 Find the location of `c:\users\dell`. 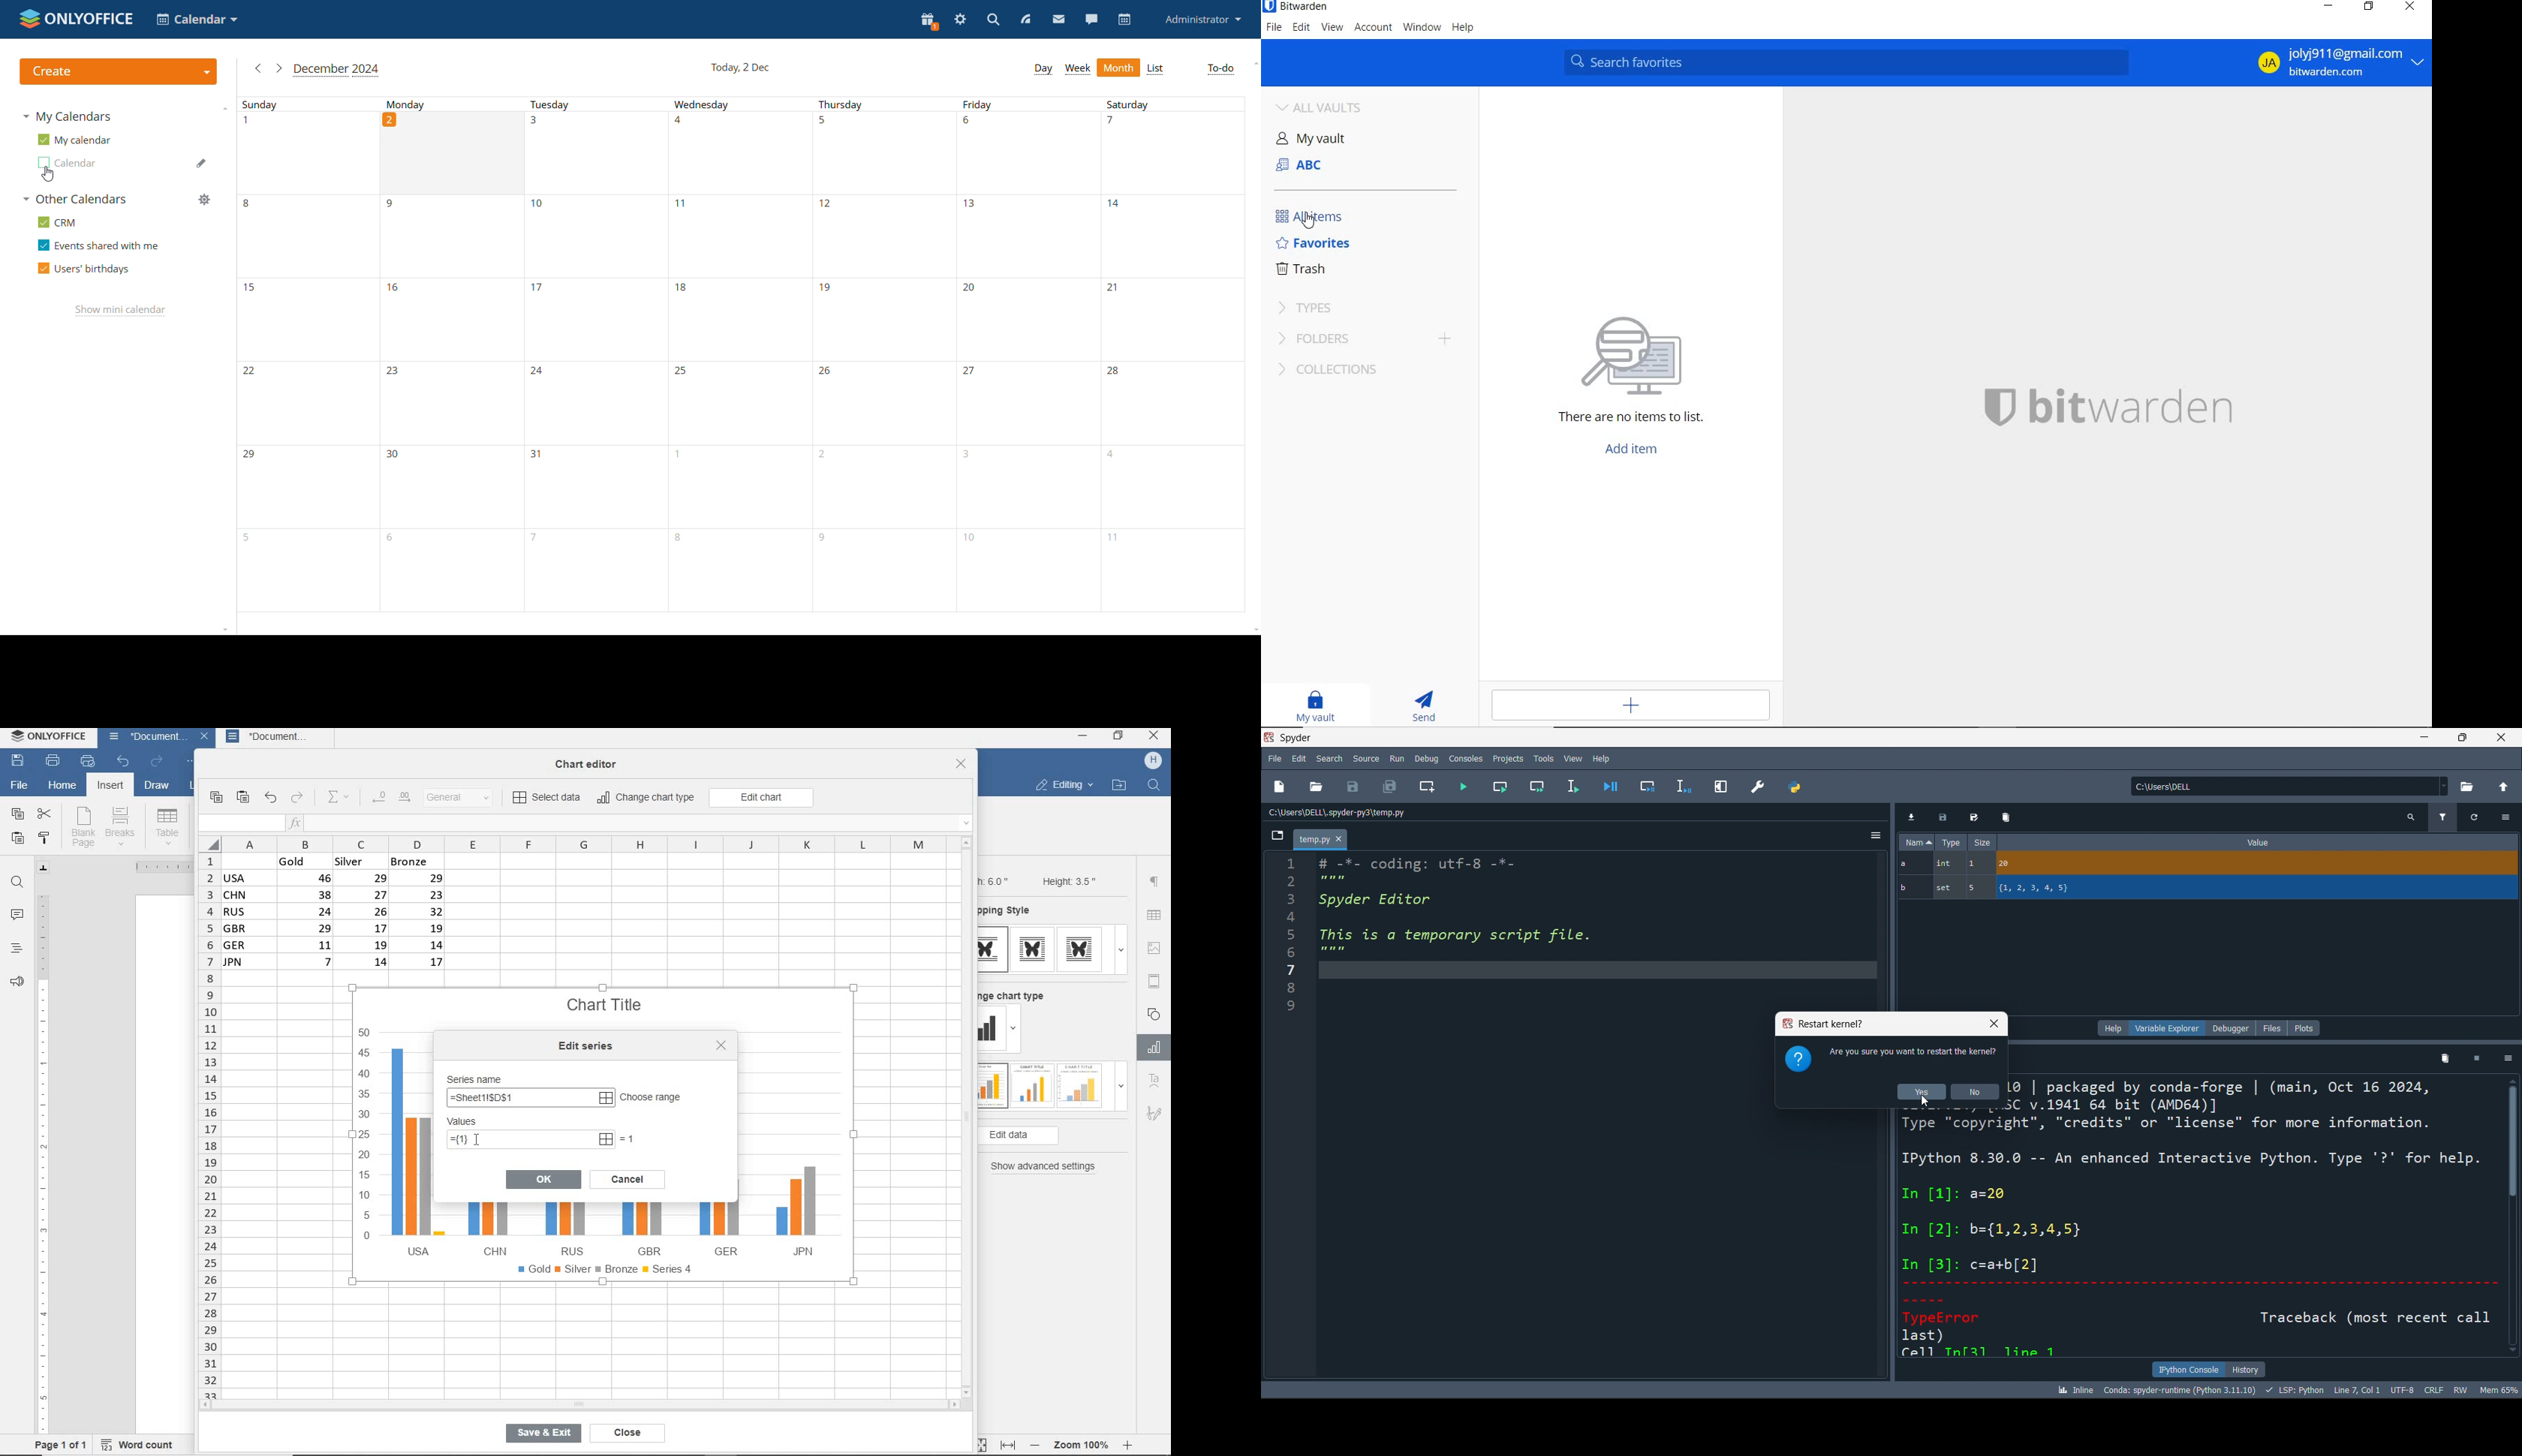

c:\users\dell is located at coordinates (2290, 784).